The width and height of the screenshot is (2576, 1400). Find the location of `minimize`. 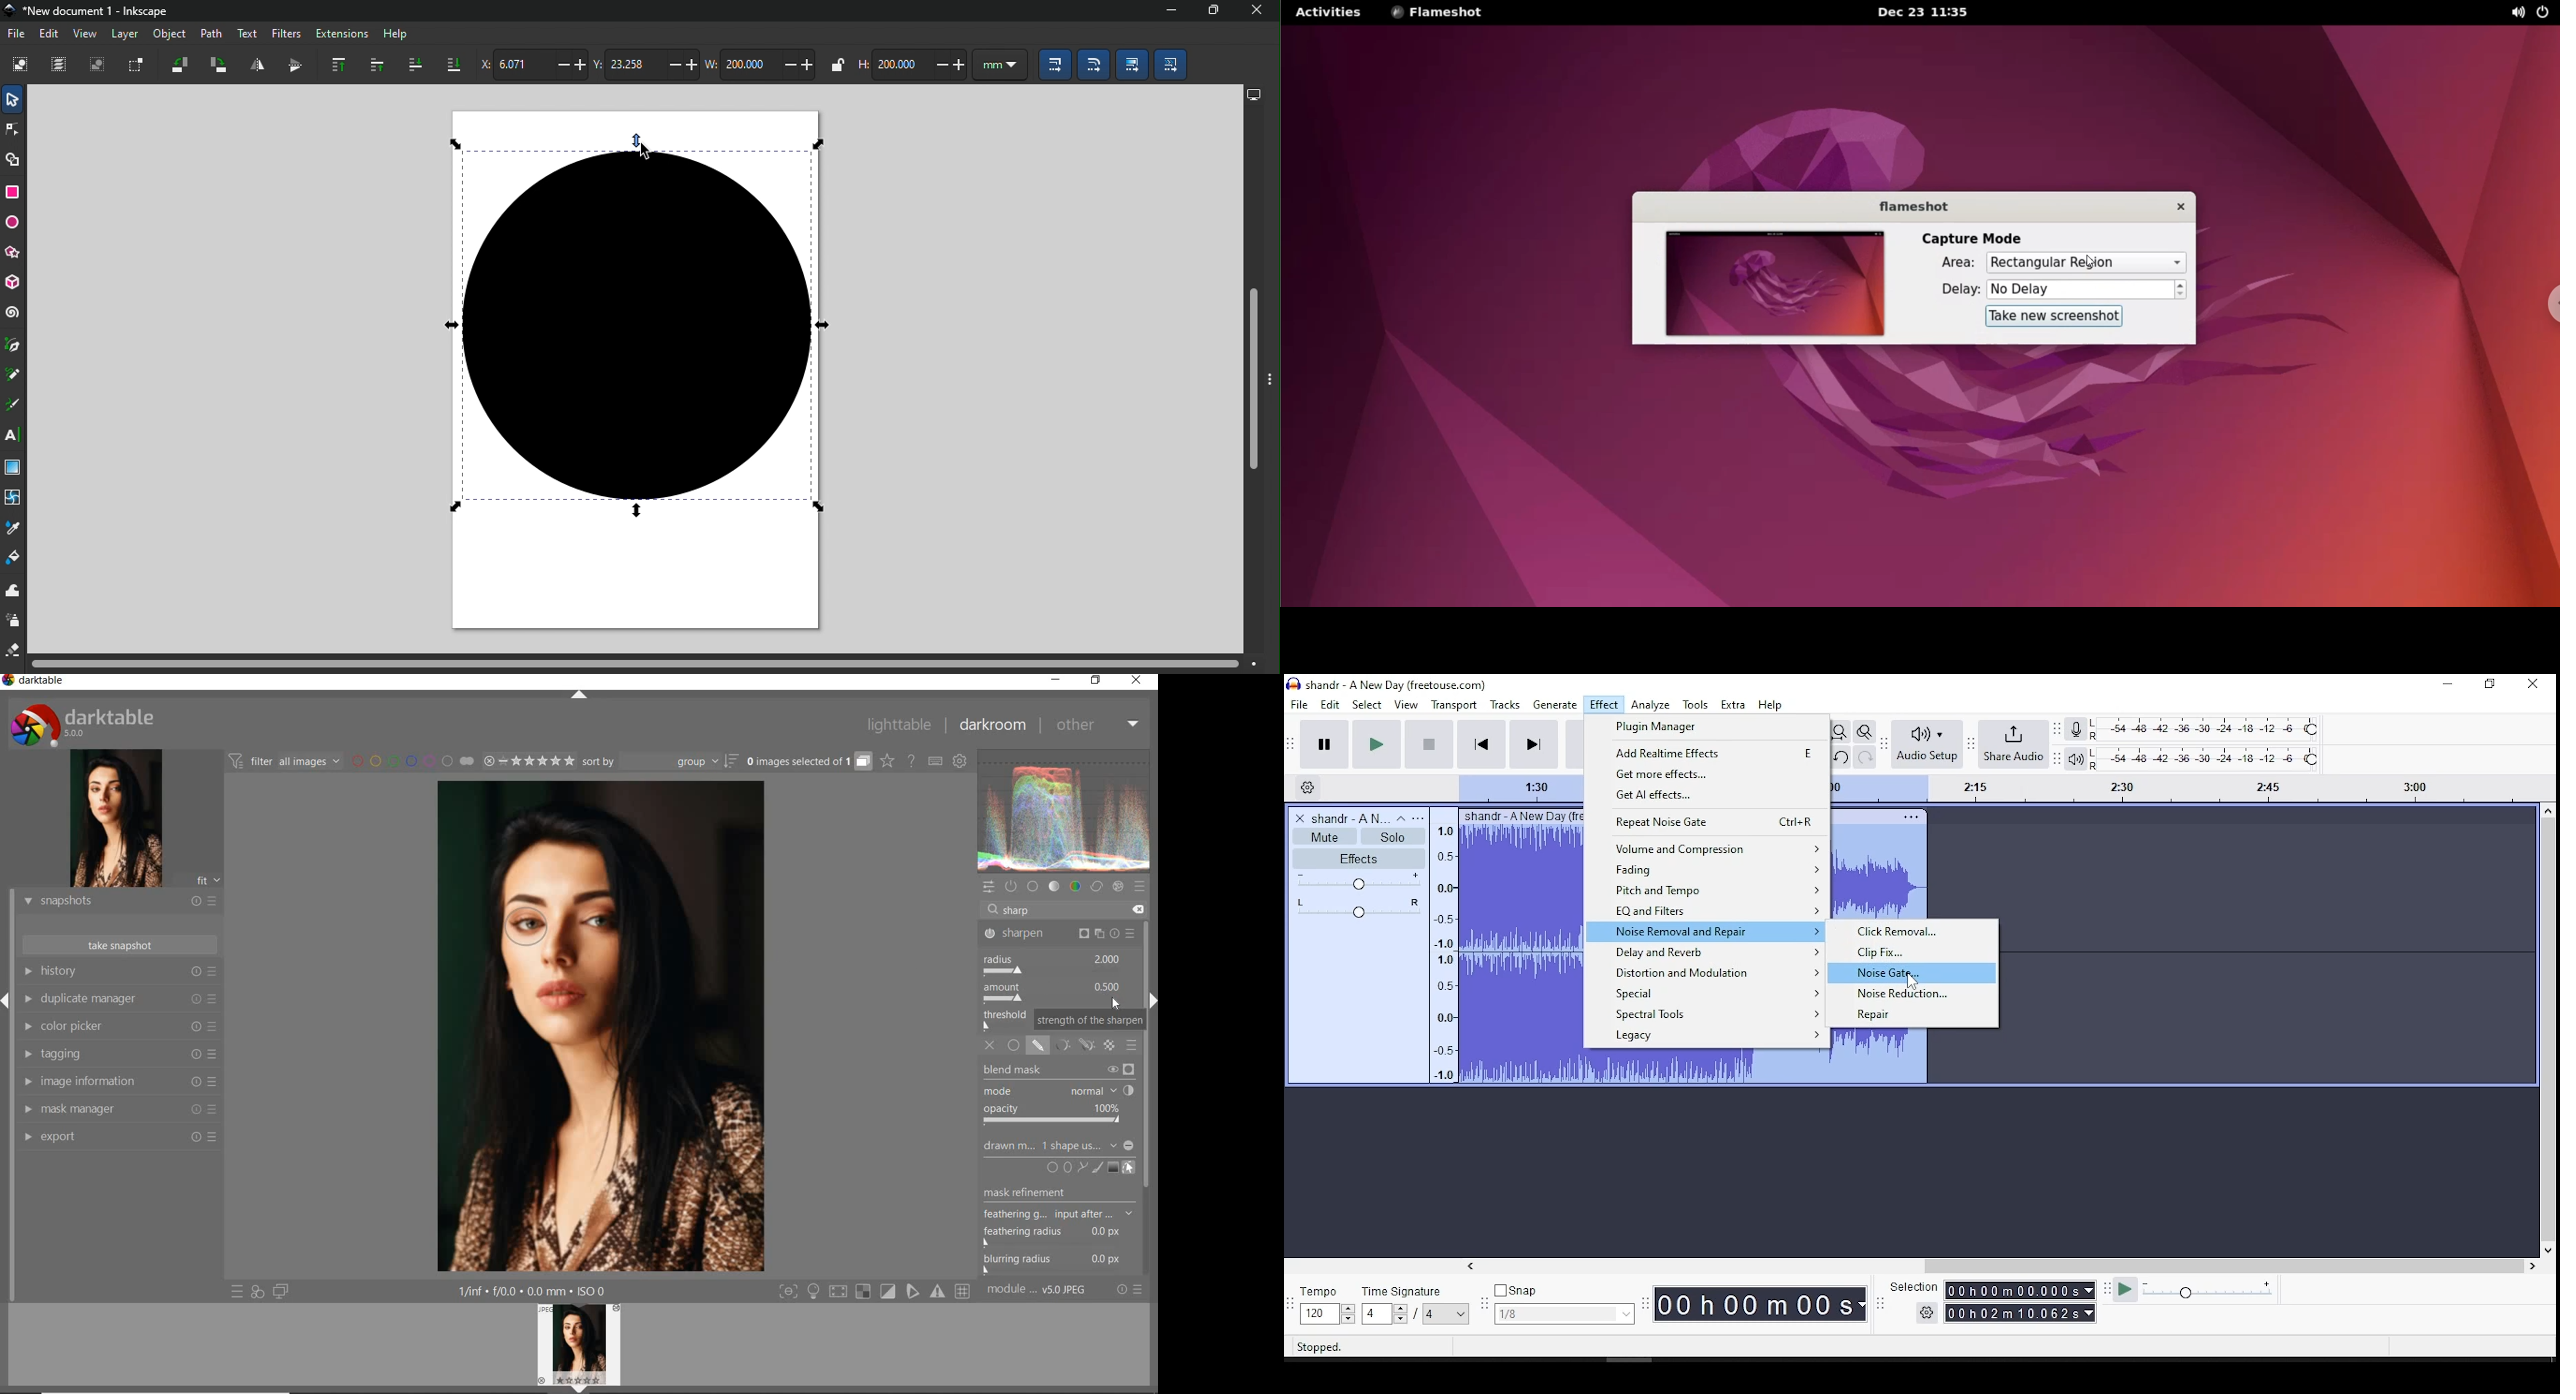

minimize is located at coordinates (2447, 684).